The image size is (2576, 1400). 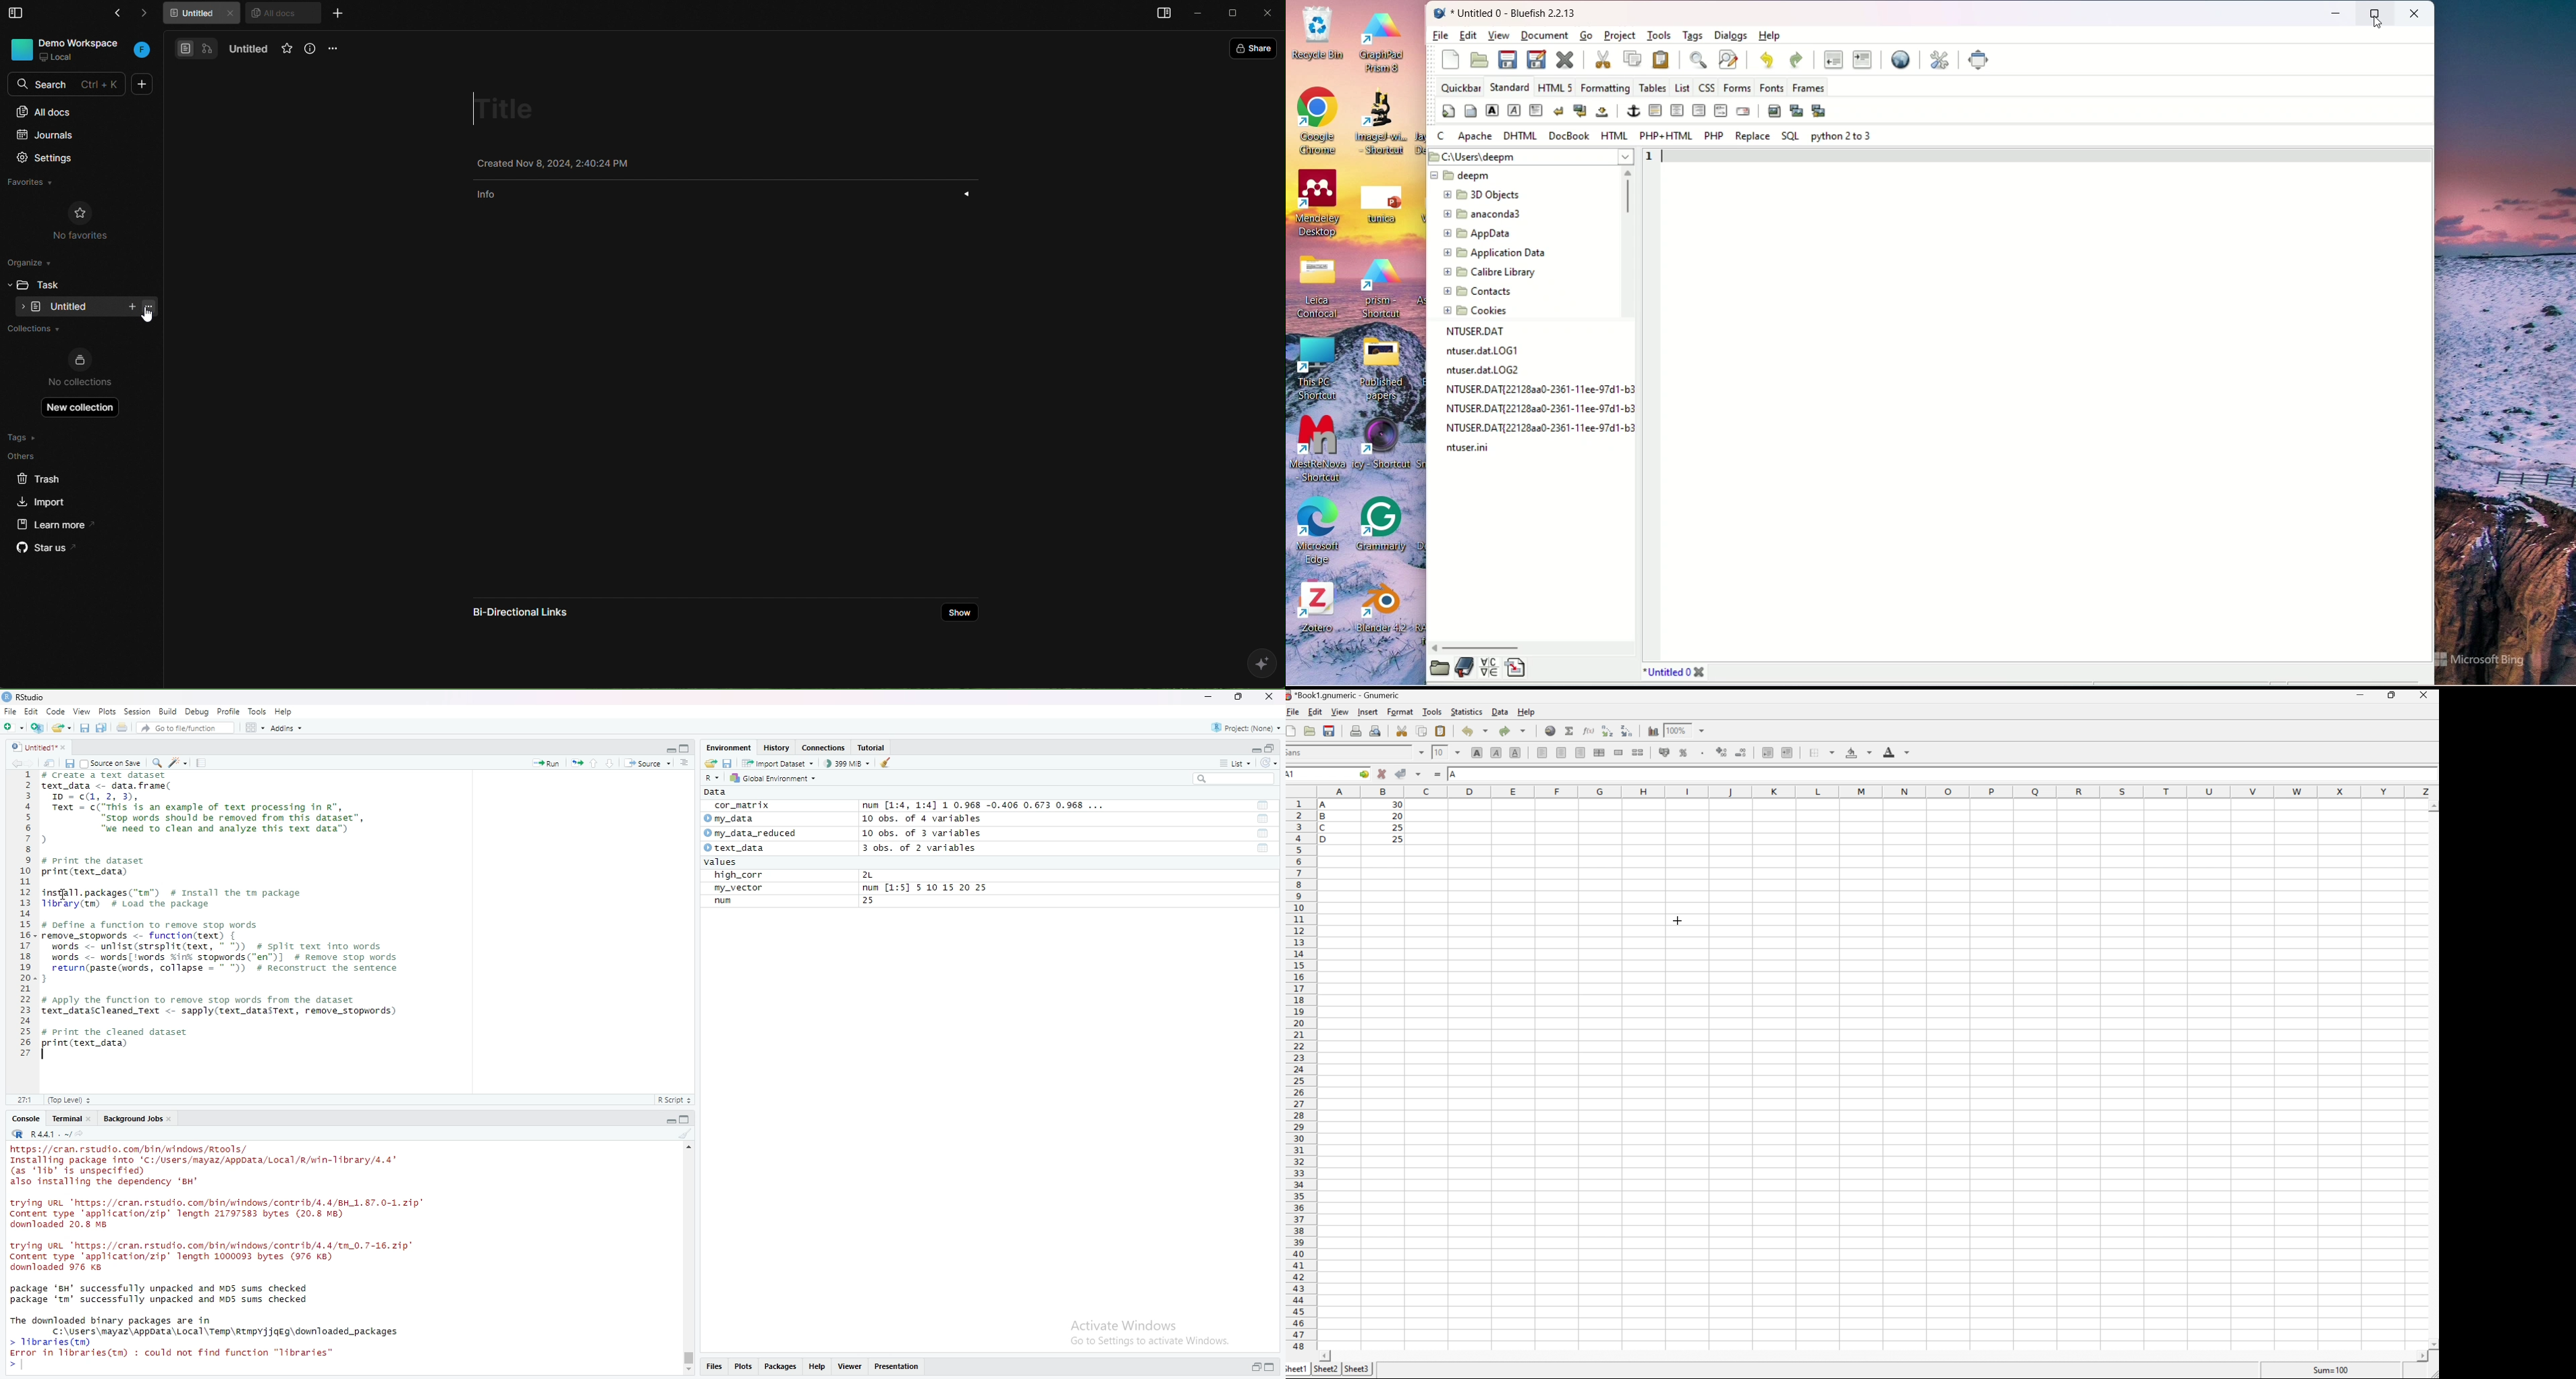 I want to click on settings, so click(x=73, y=159).